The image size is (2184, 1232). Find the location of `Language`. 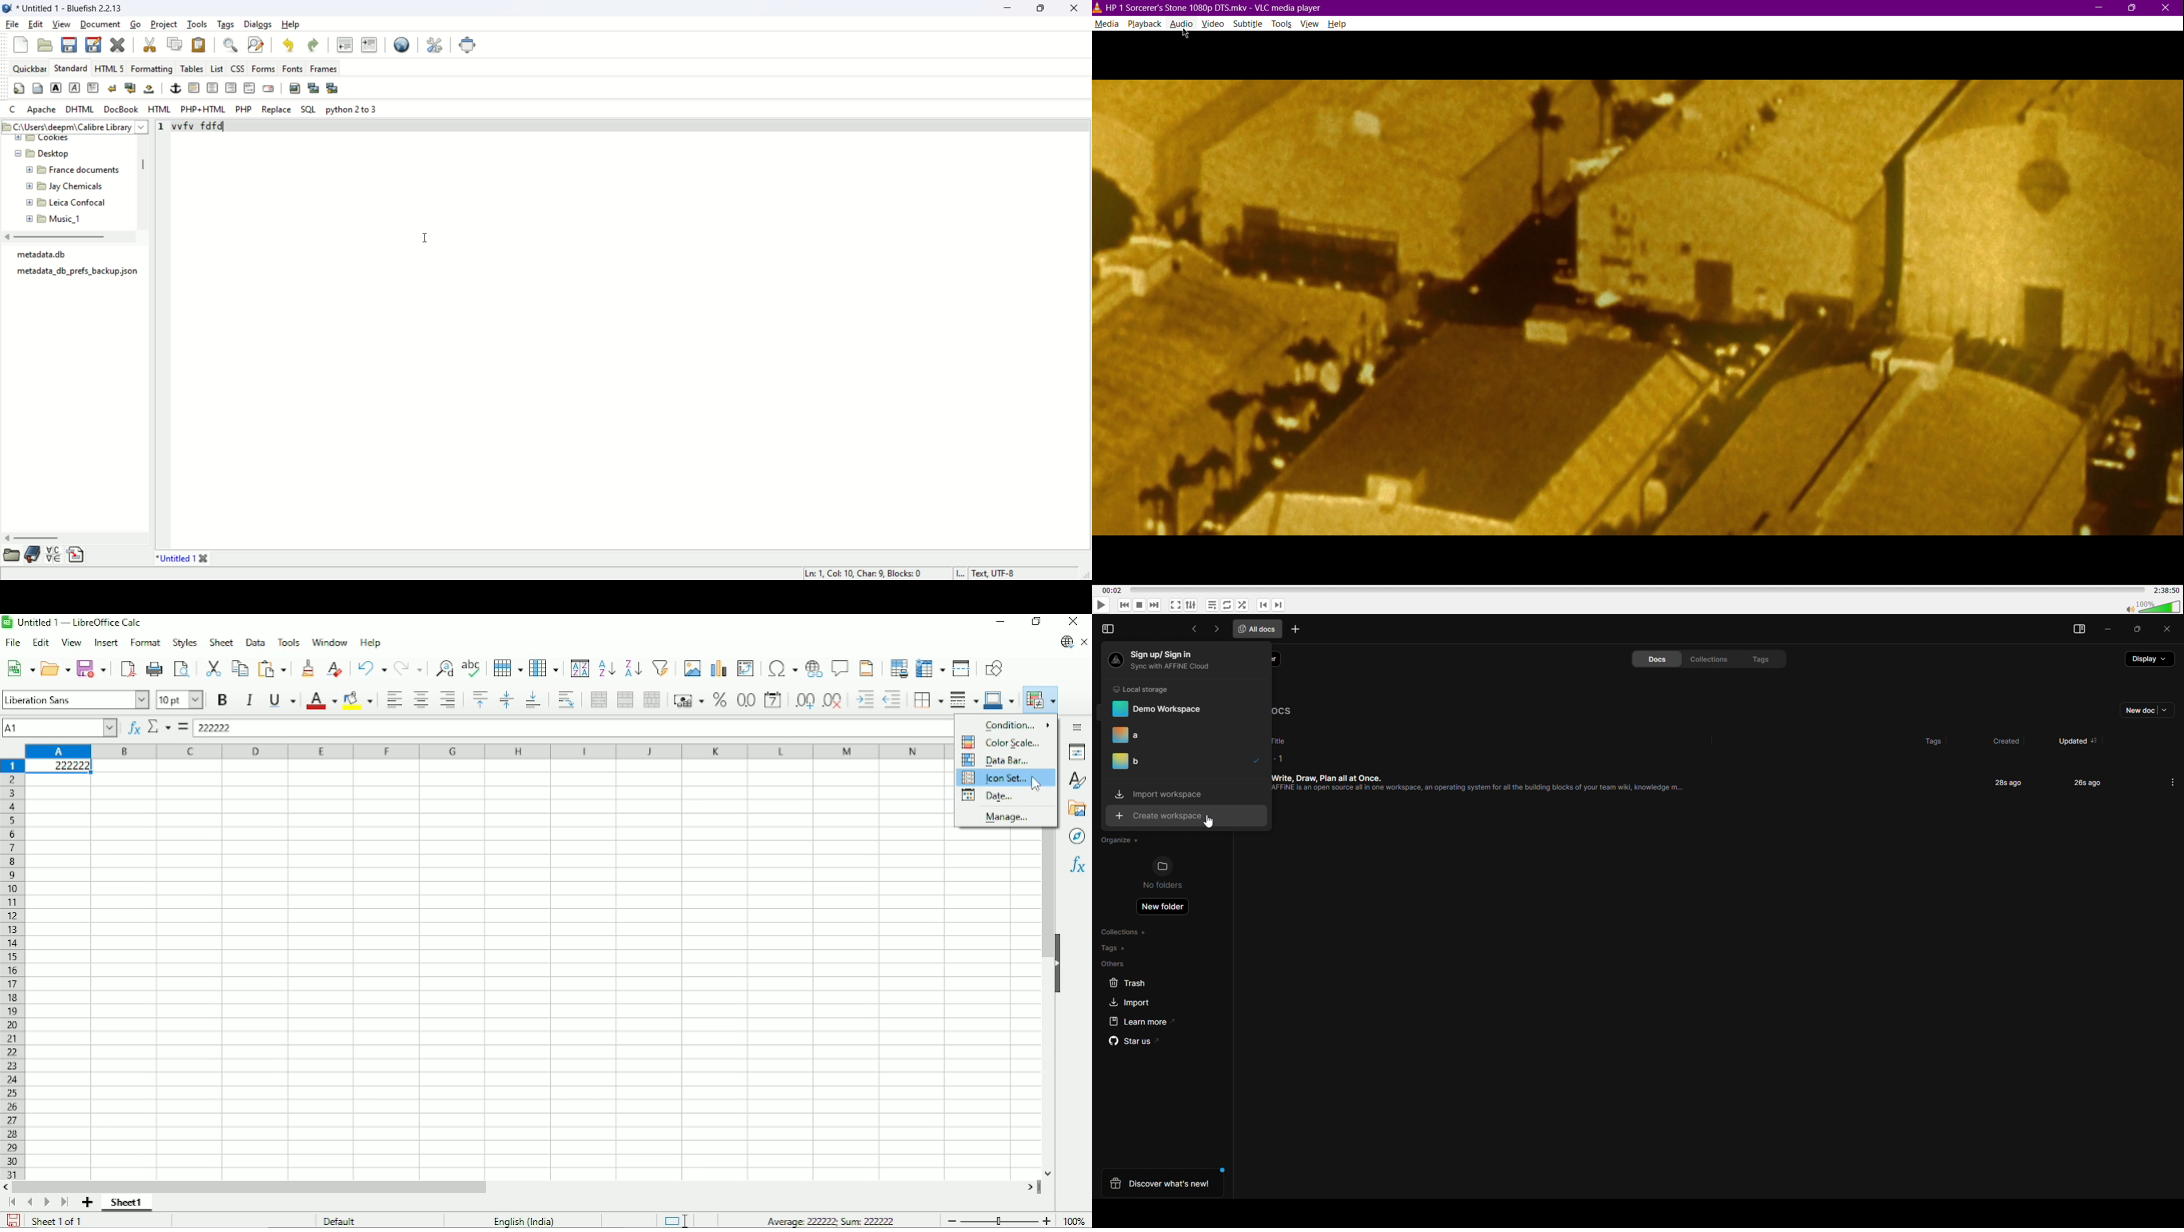

Language is located at coordinates (524, 1220).